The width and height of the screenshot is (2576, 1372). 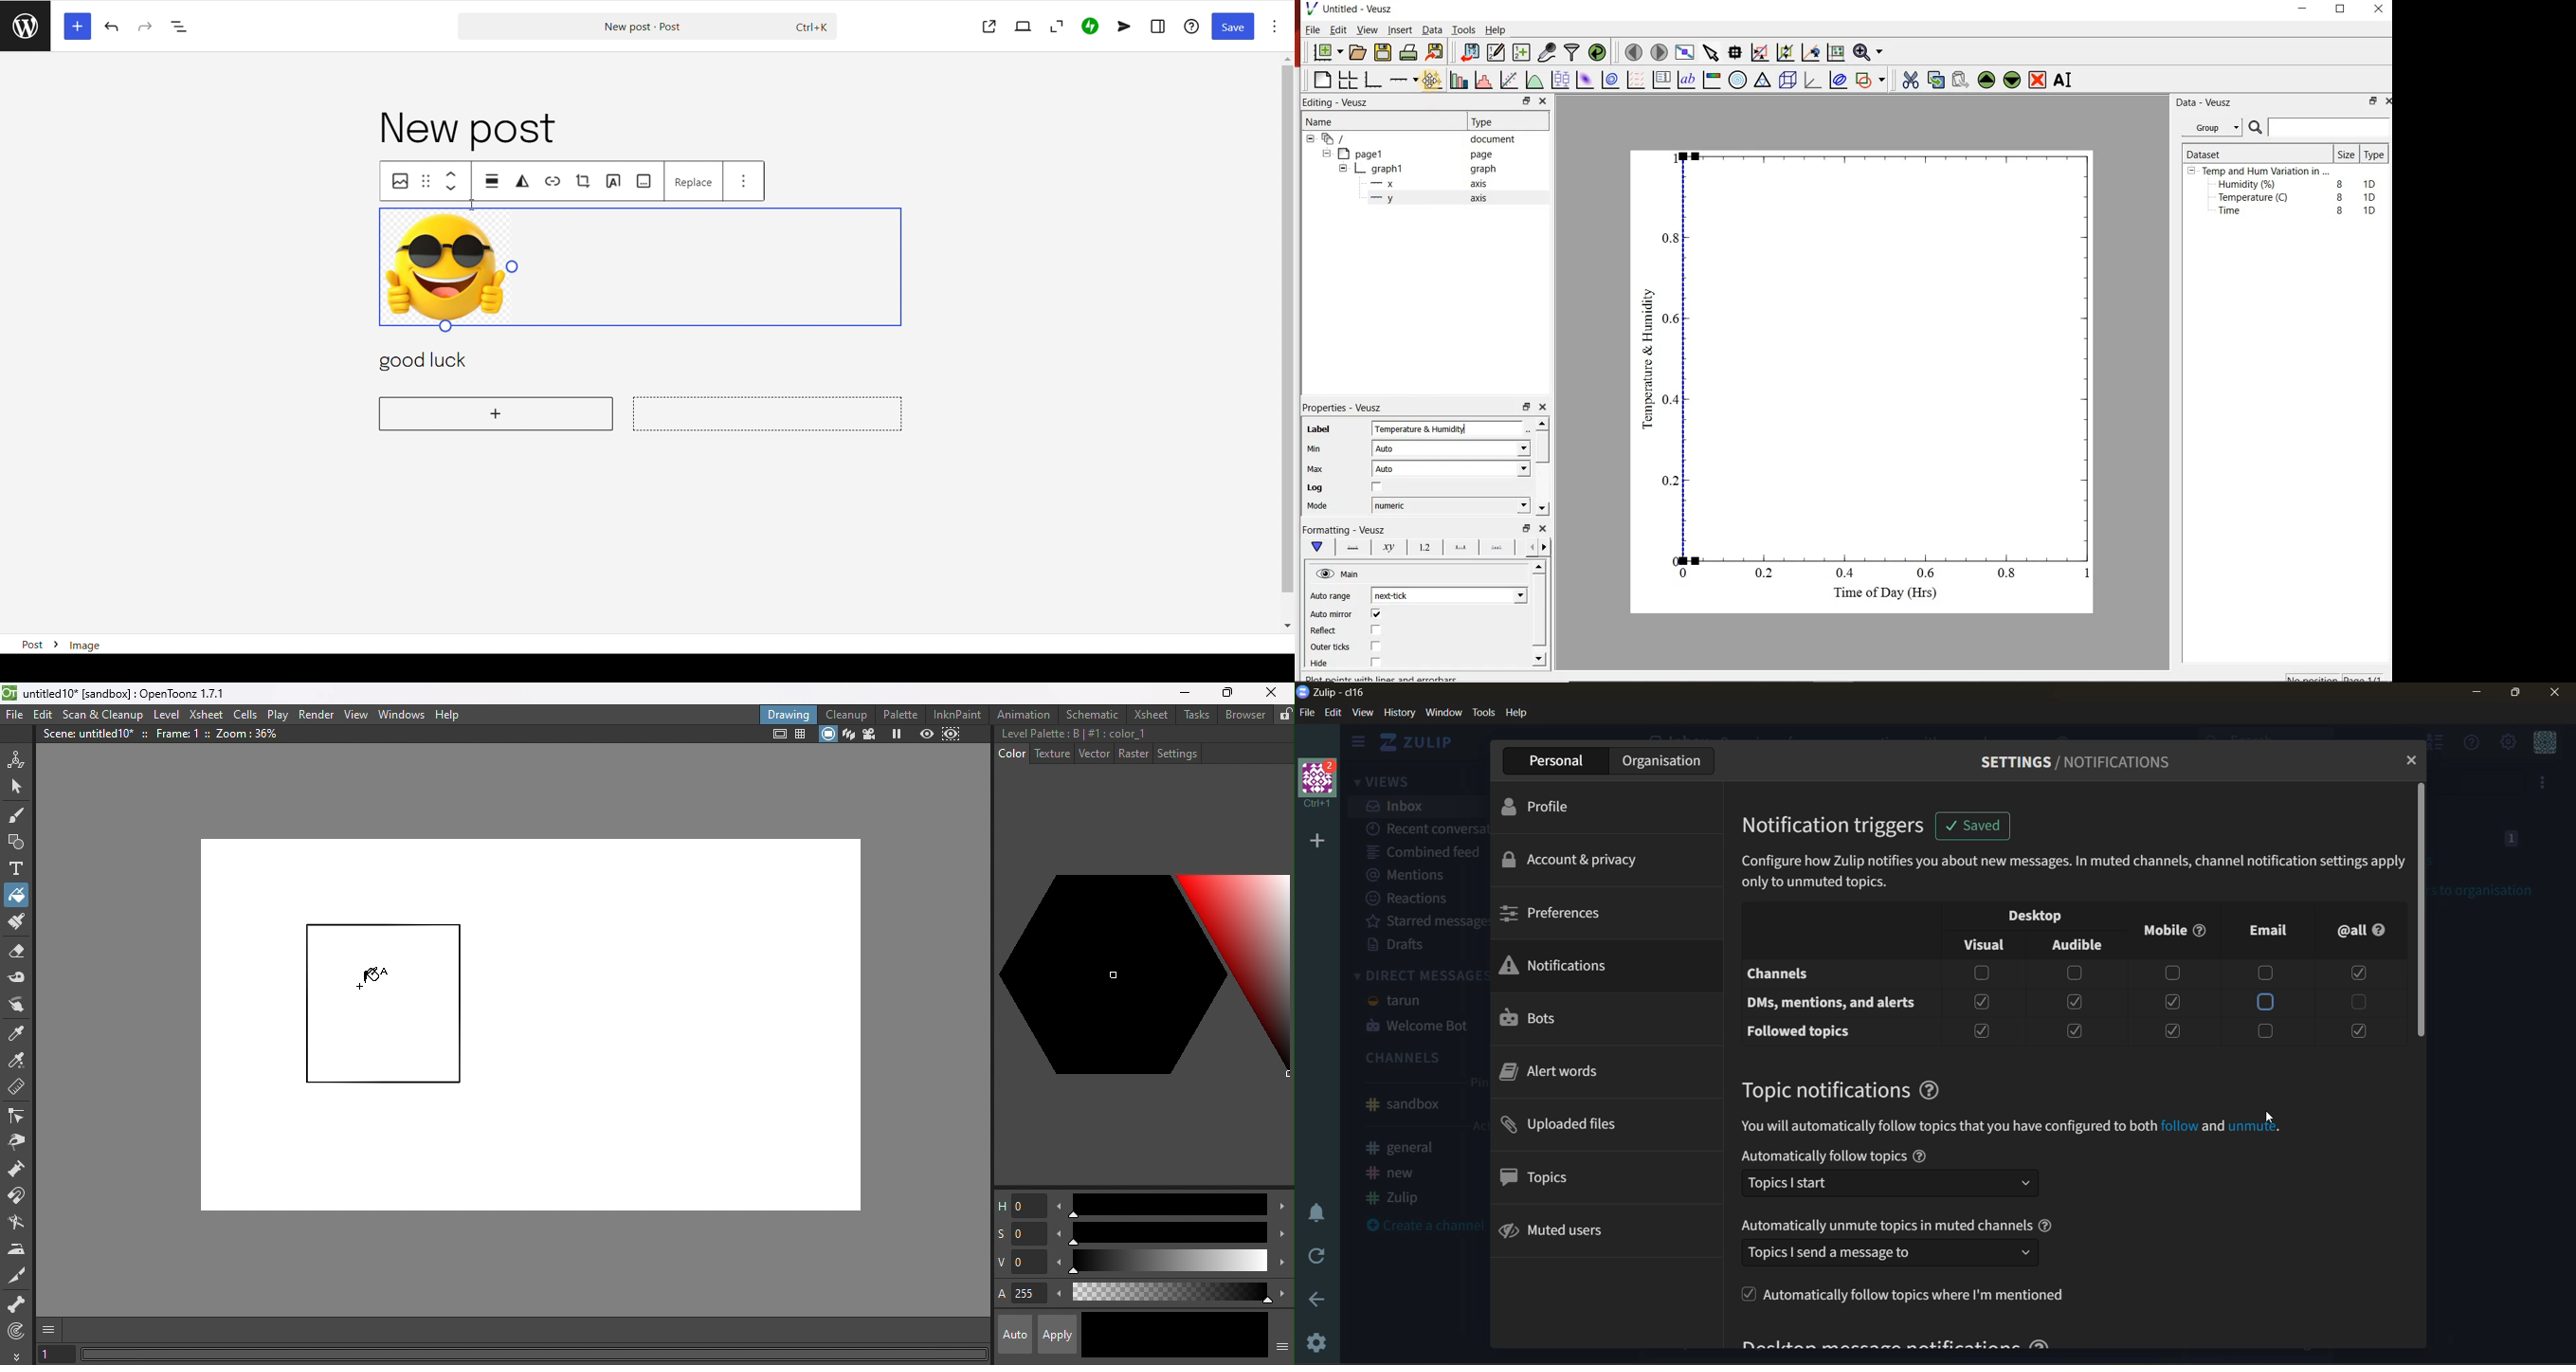 What do you see at coordinates (1321, 78) in the screenshot?
I see `blank page` at bounding box center [1321, 78].